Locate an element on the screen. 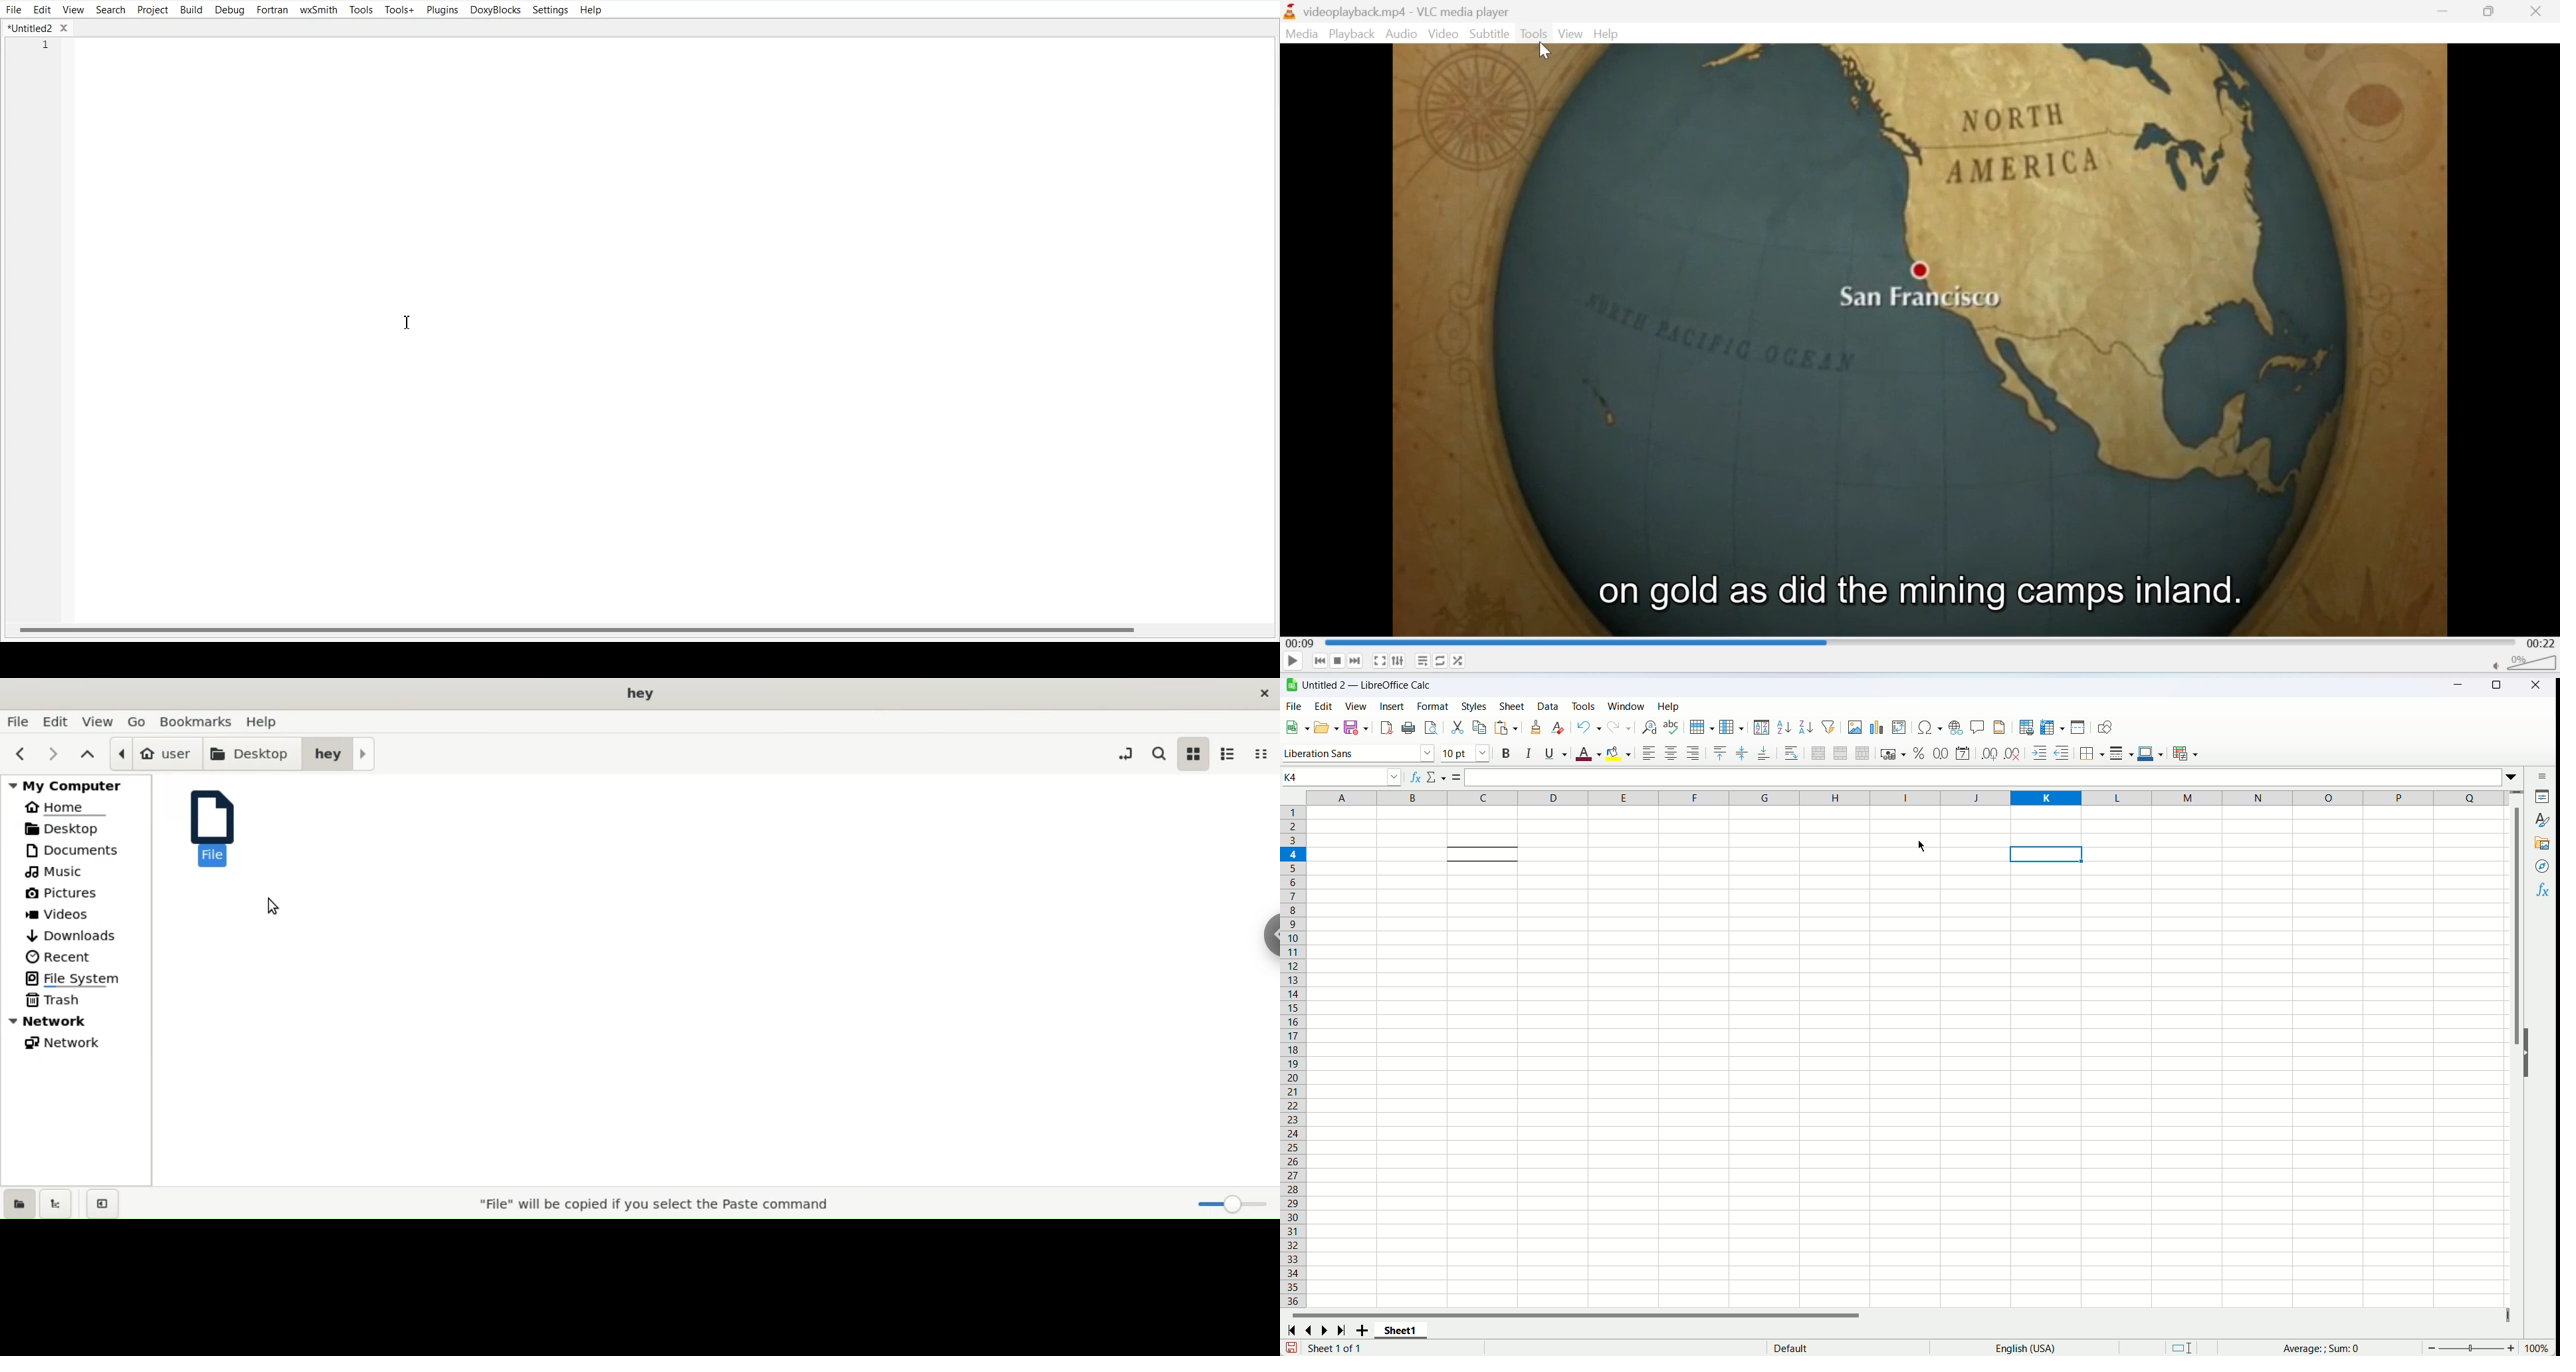  Print preview is located at coordinates (1431, 728).